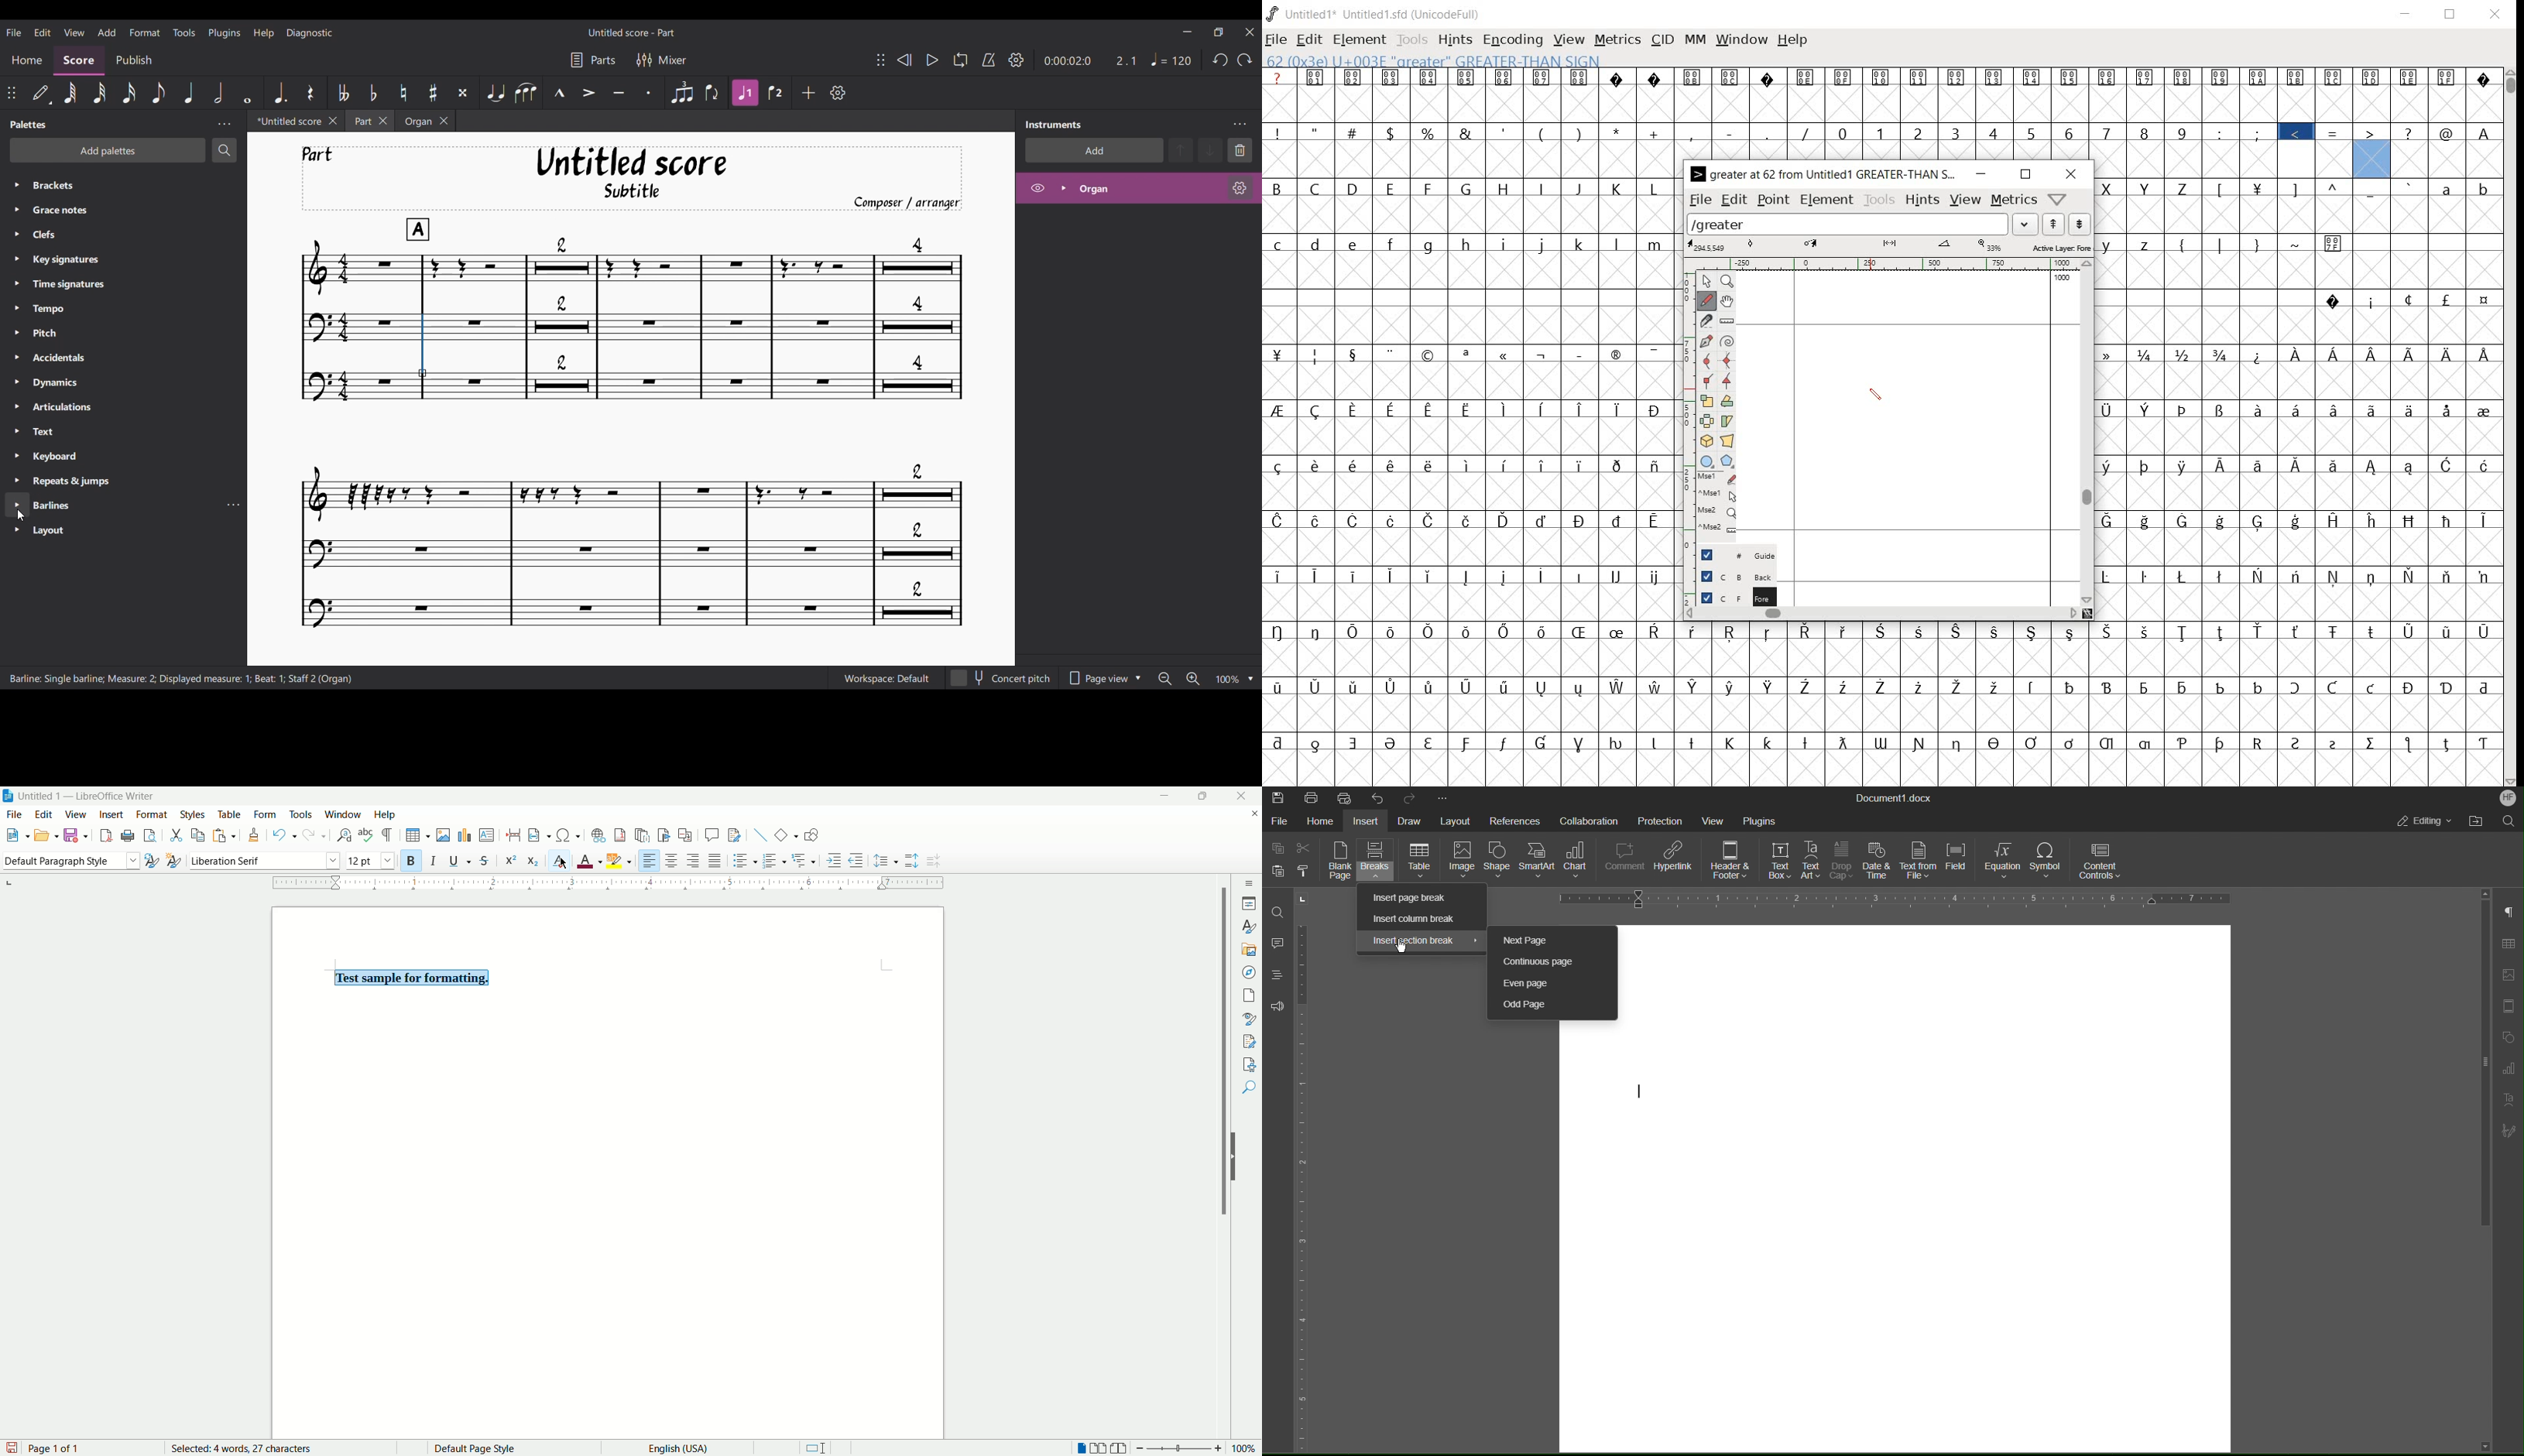 This screenshot has height=1456, width=2548. What do you see at coordinates (755, 833) in the screenshot?
I see `insert line` at bounding box center [755, 833].